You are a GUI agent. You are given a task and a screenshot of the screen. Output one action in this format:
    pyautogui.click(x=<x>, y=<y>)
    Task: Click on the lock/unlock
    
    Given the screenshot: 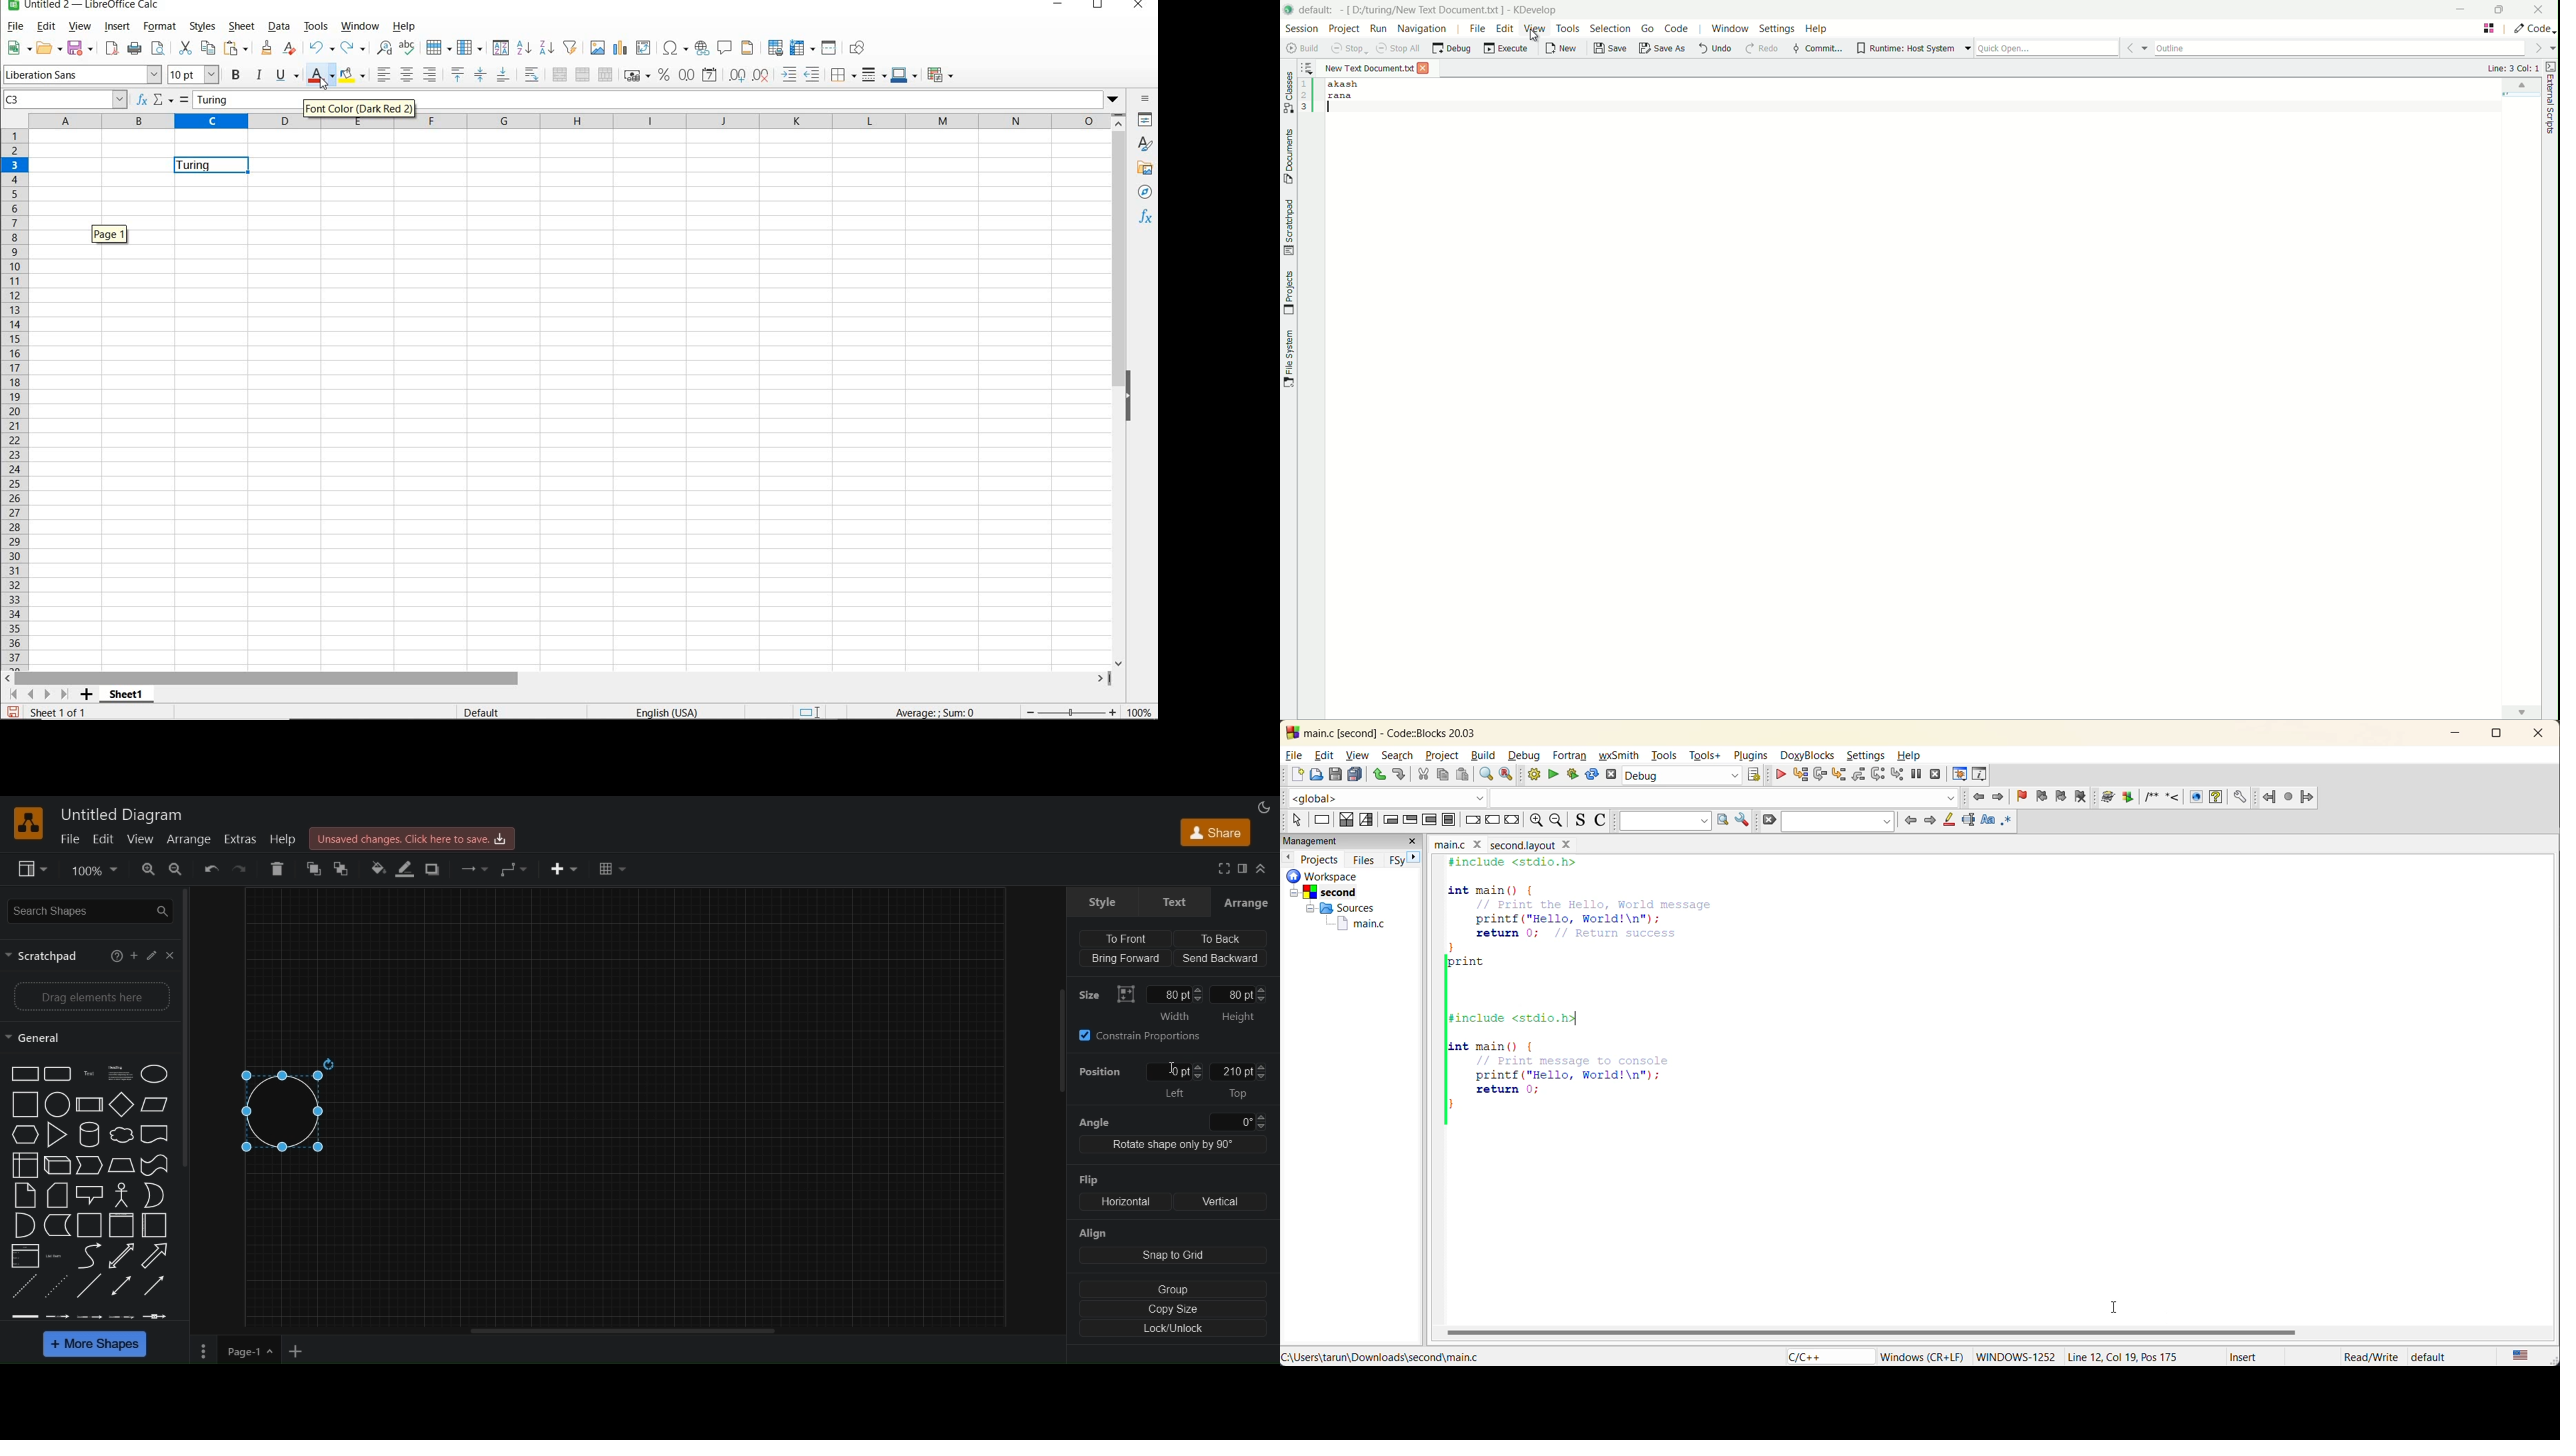 What is the action you would take?
    pyautogui.click(x=1175, y=1329)
    